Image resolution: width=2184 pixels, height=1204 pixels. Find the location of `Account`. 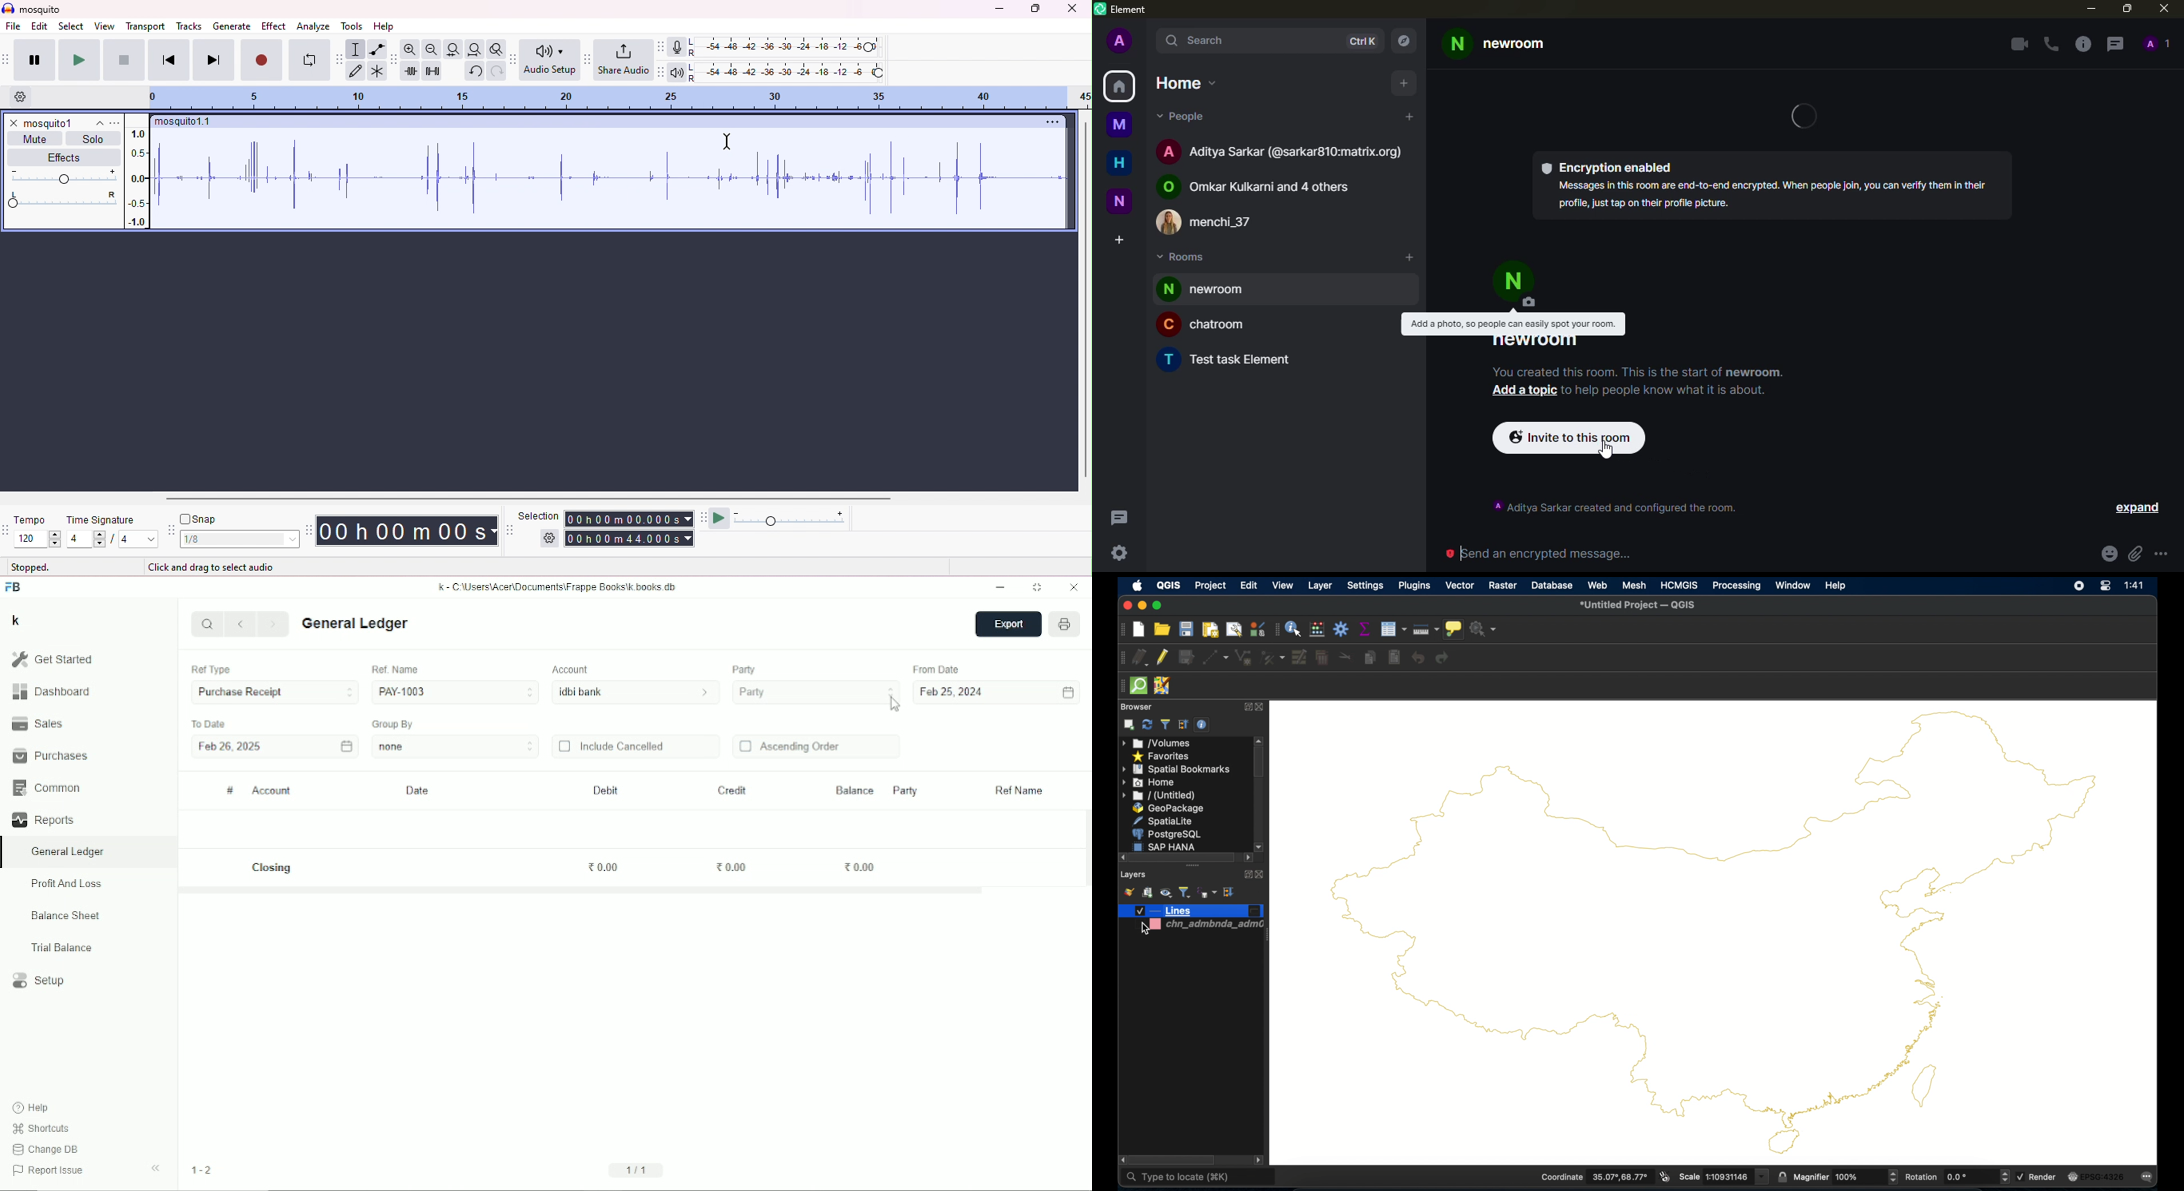

Account is located at coordinates (272, 791).